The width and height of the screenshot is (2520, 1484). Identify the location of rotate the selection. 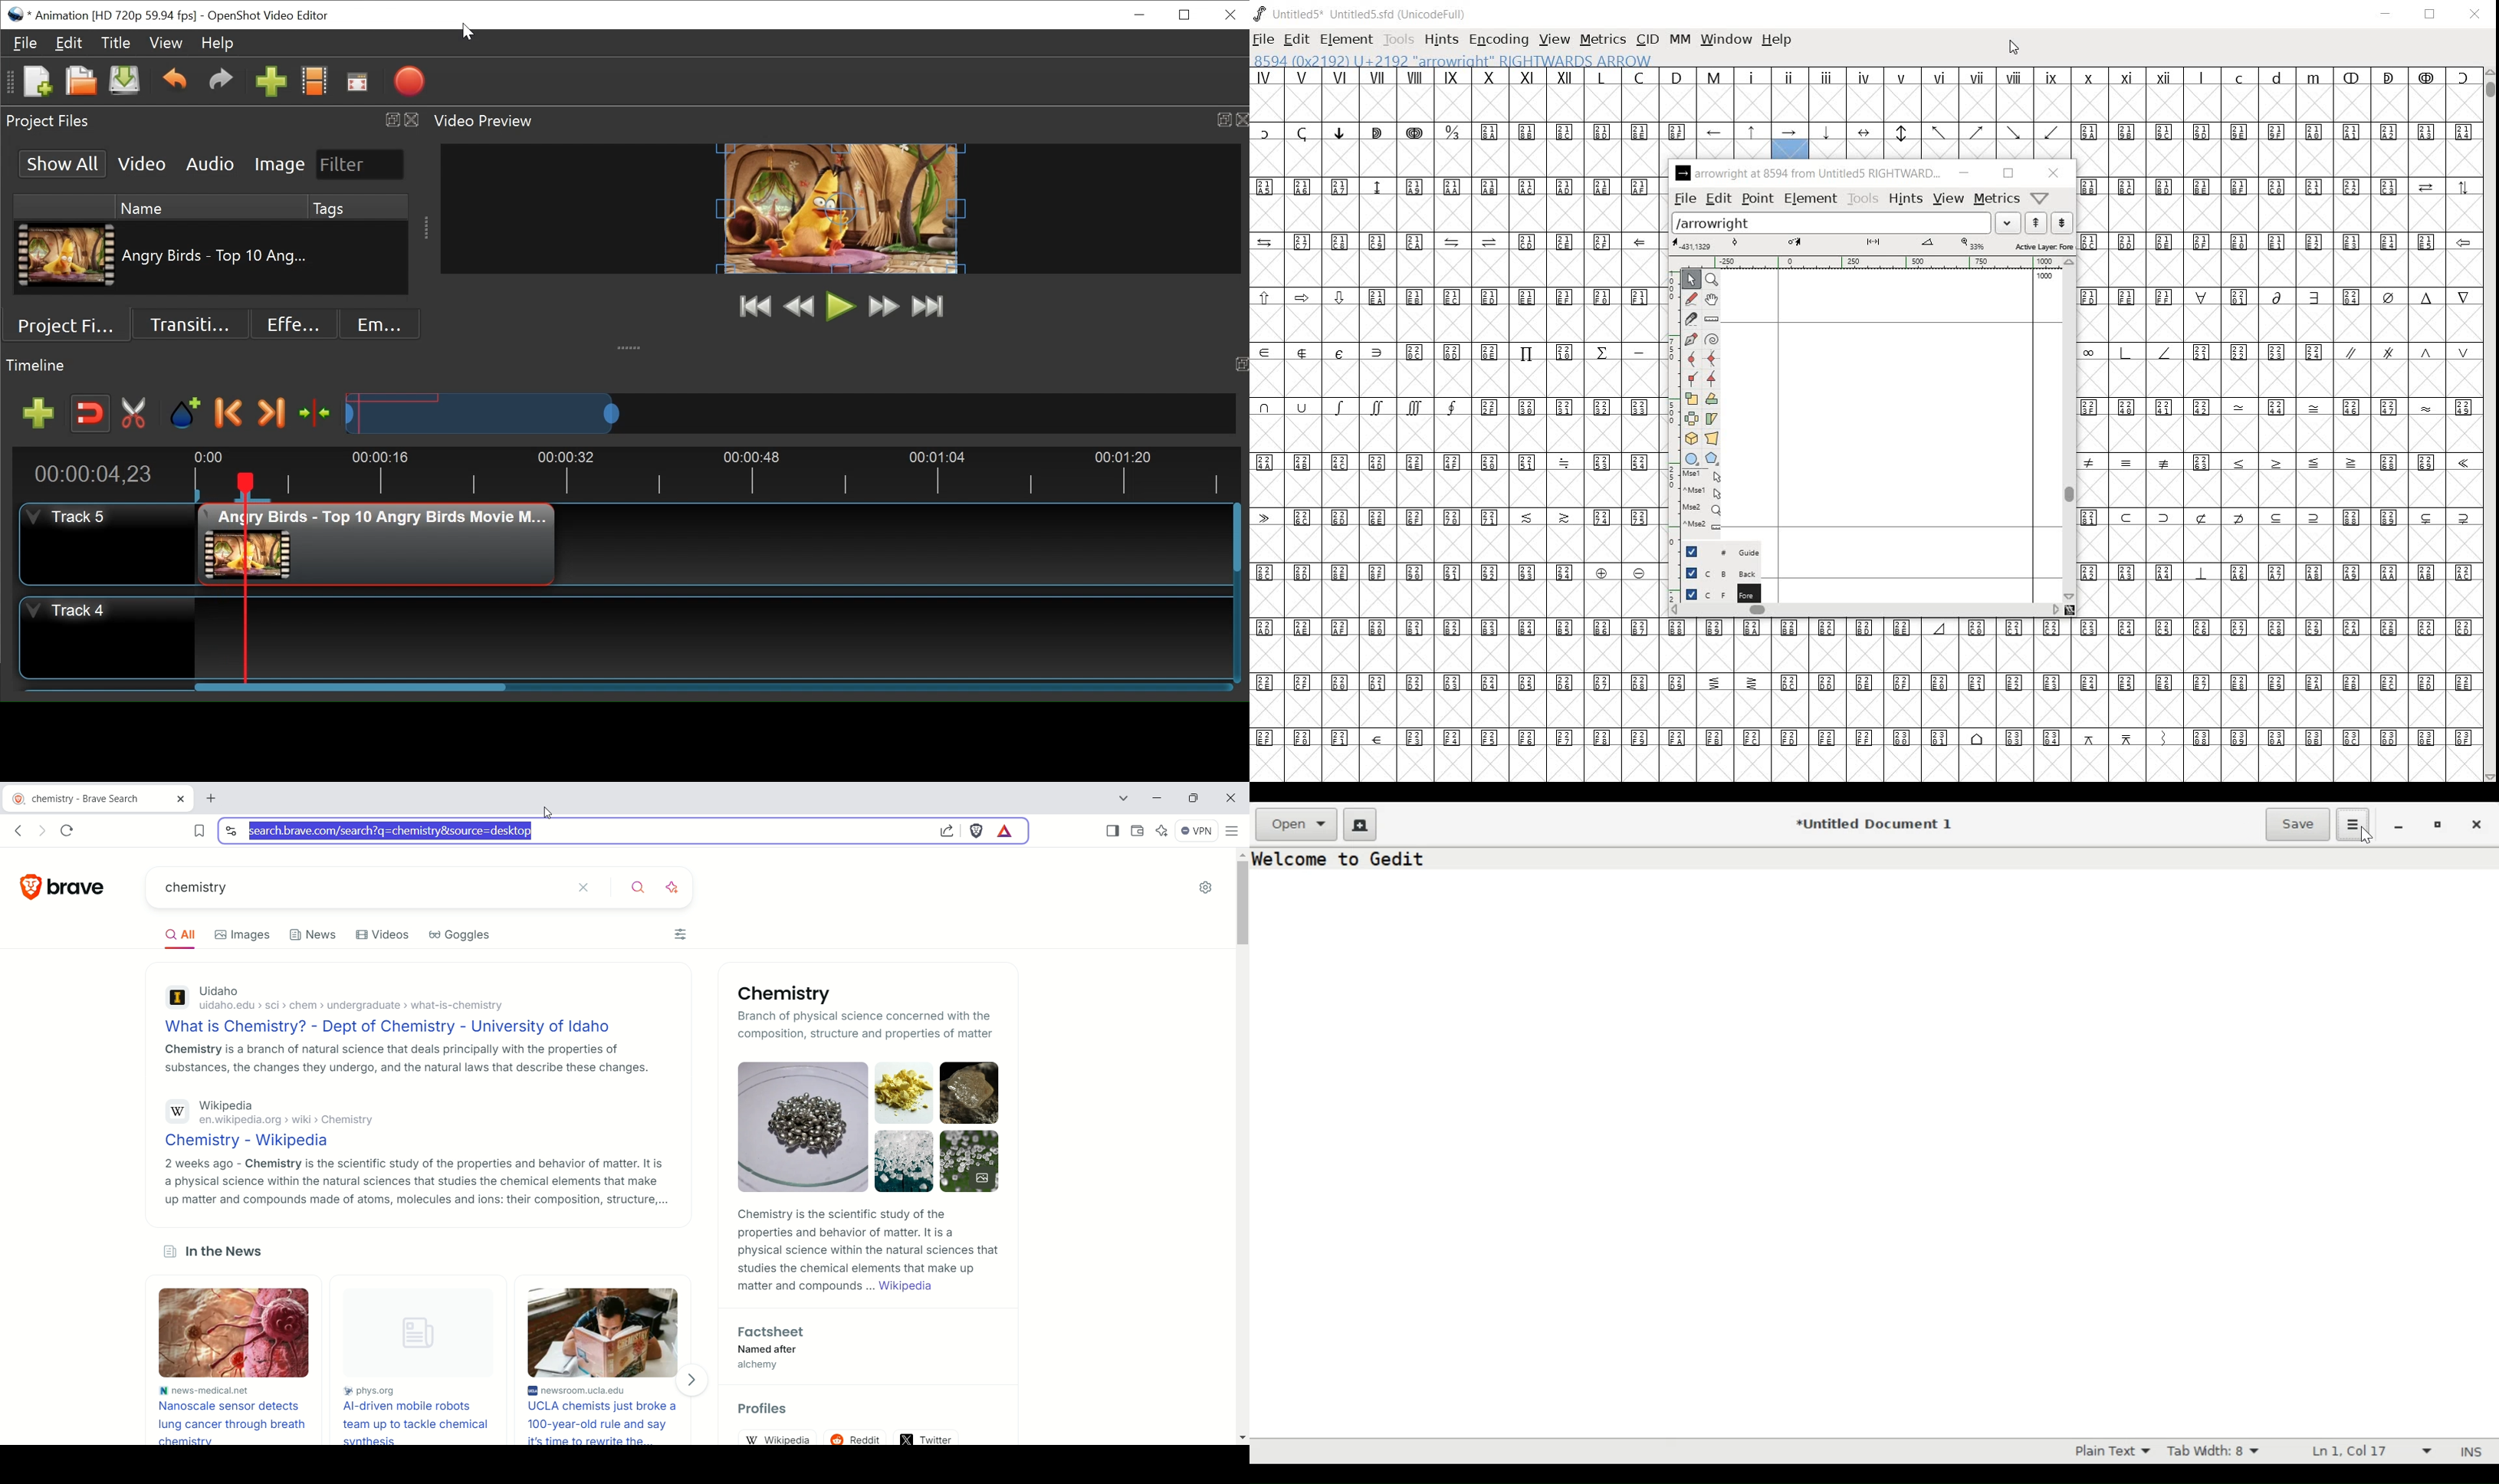
(1713, 400).